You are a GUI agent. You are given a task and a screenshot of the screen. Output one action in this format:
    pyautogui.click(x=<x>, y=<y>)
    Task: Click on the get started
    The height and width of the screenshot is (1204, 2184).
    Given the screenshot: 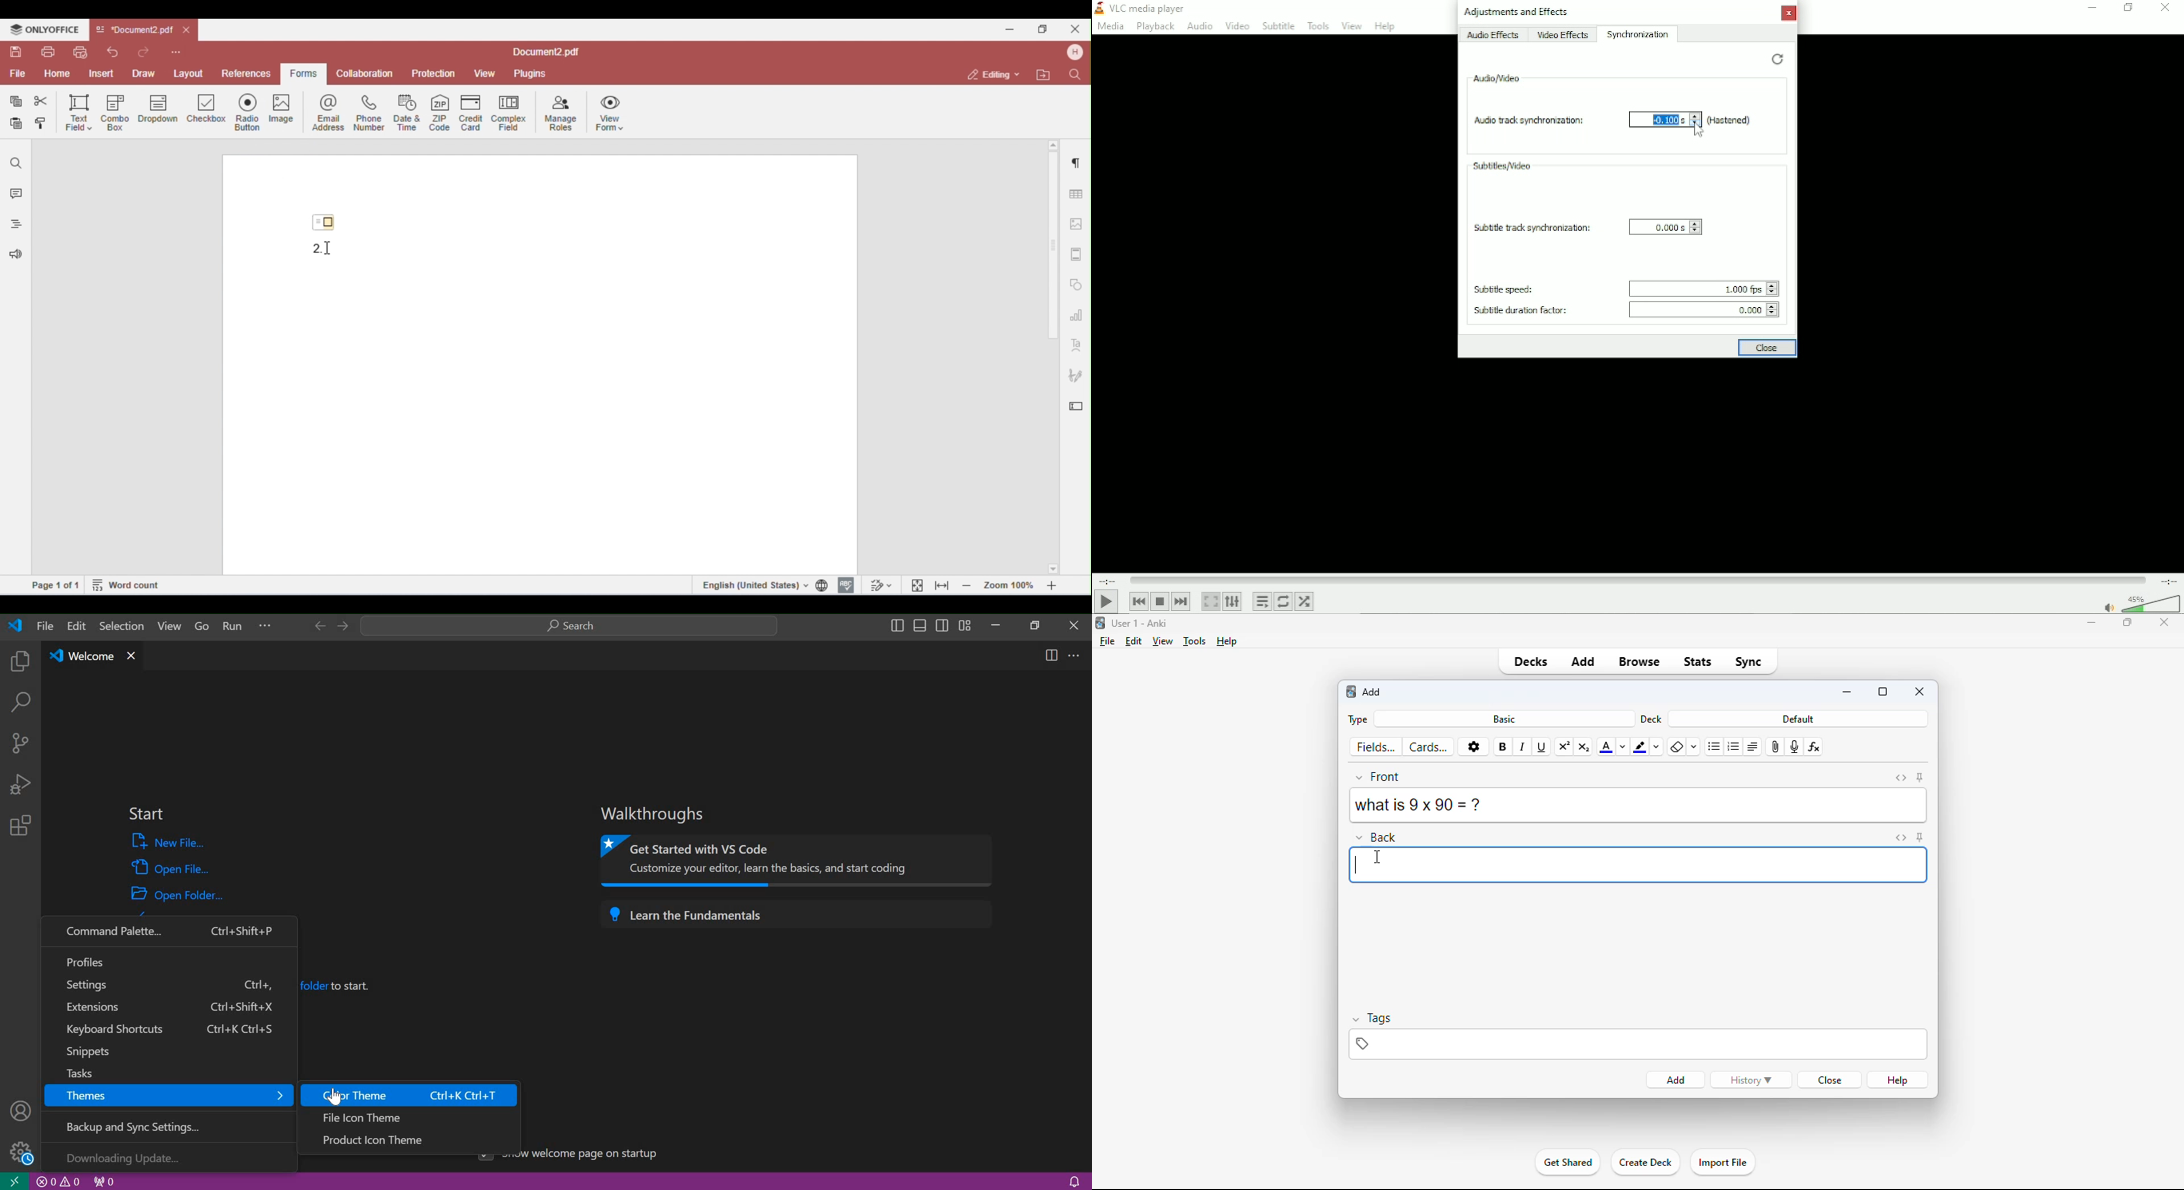 What is the action you would take?
    pyautogui.click(x=1568, y=1162)
    